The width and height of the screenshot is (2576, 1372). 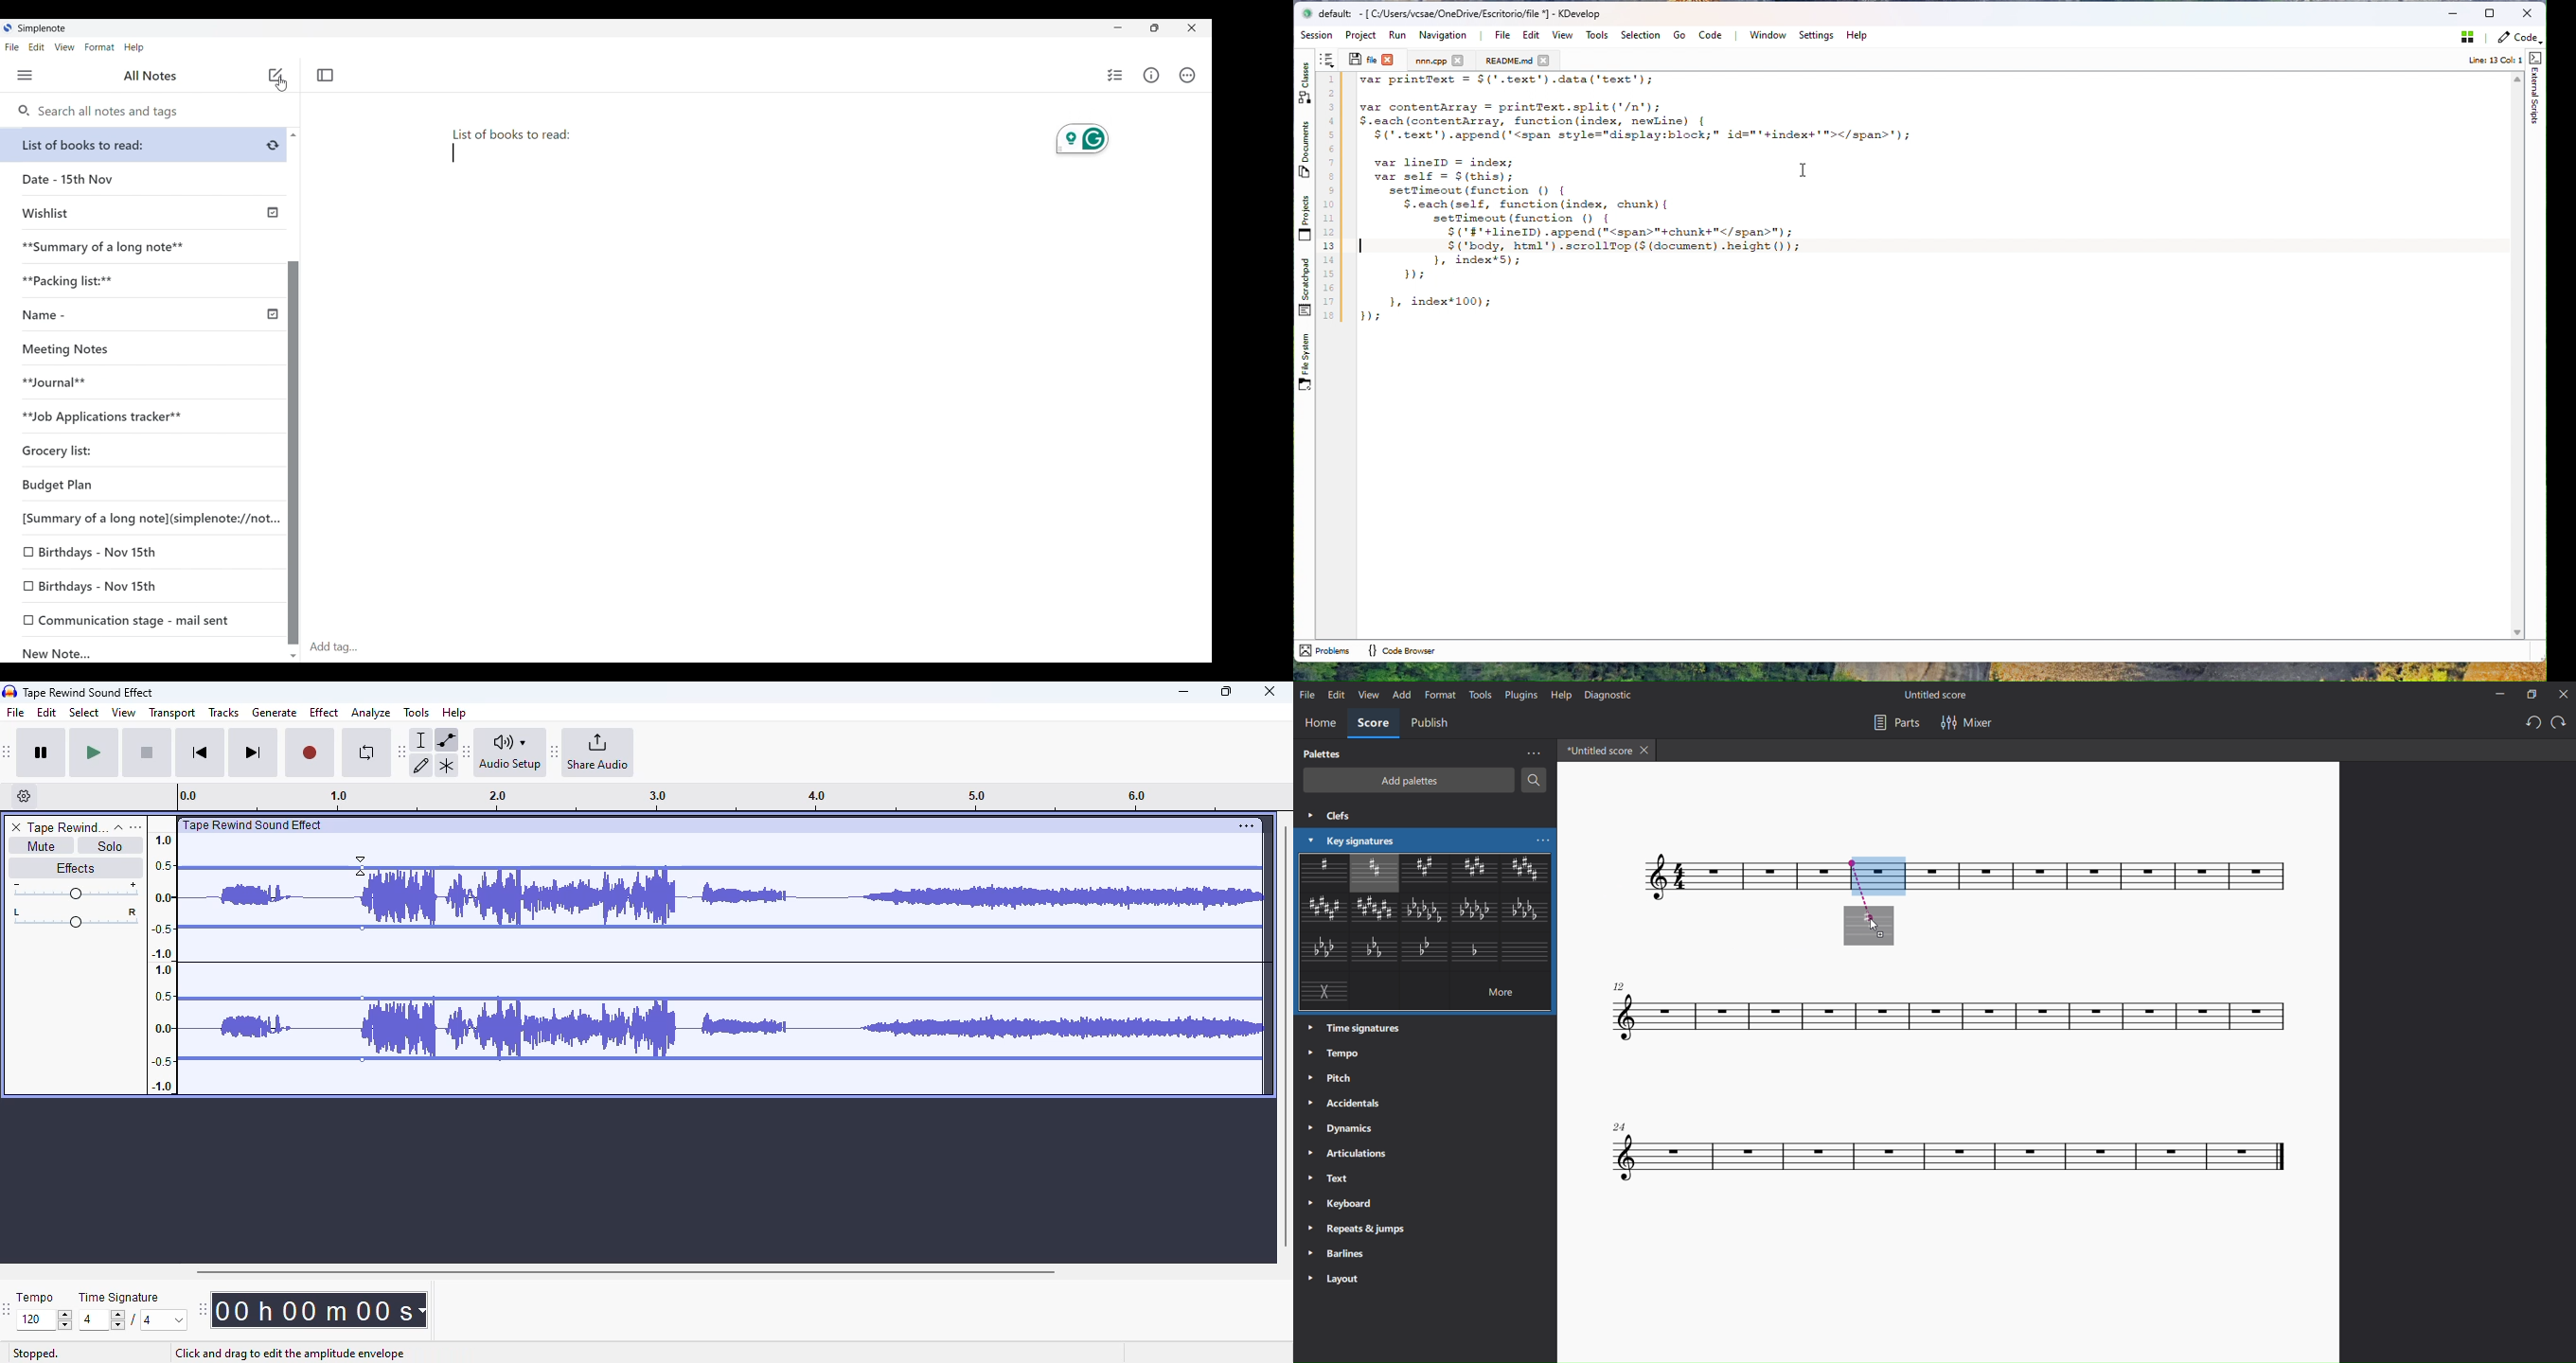 I want to click on Edit, so click(x=1529, y=35).